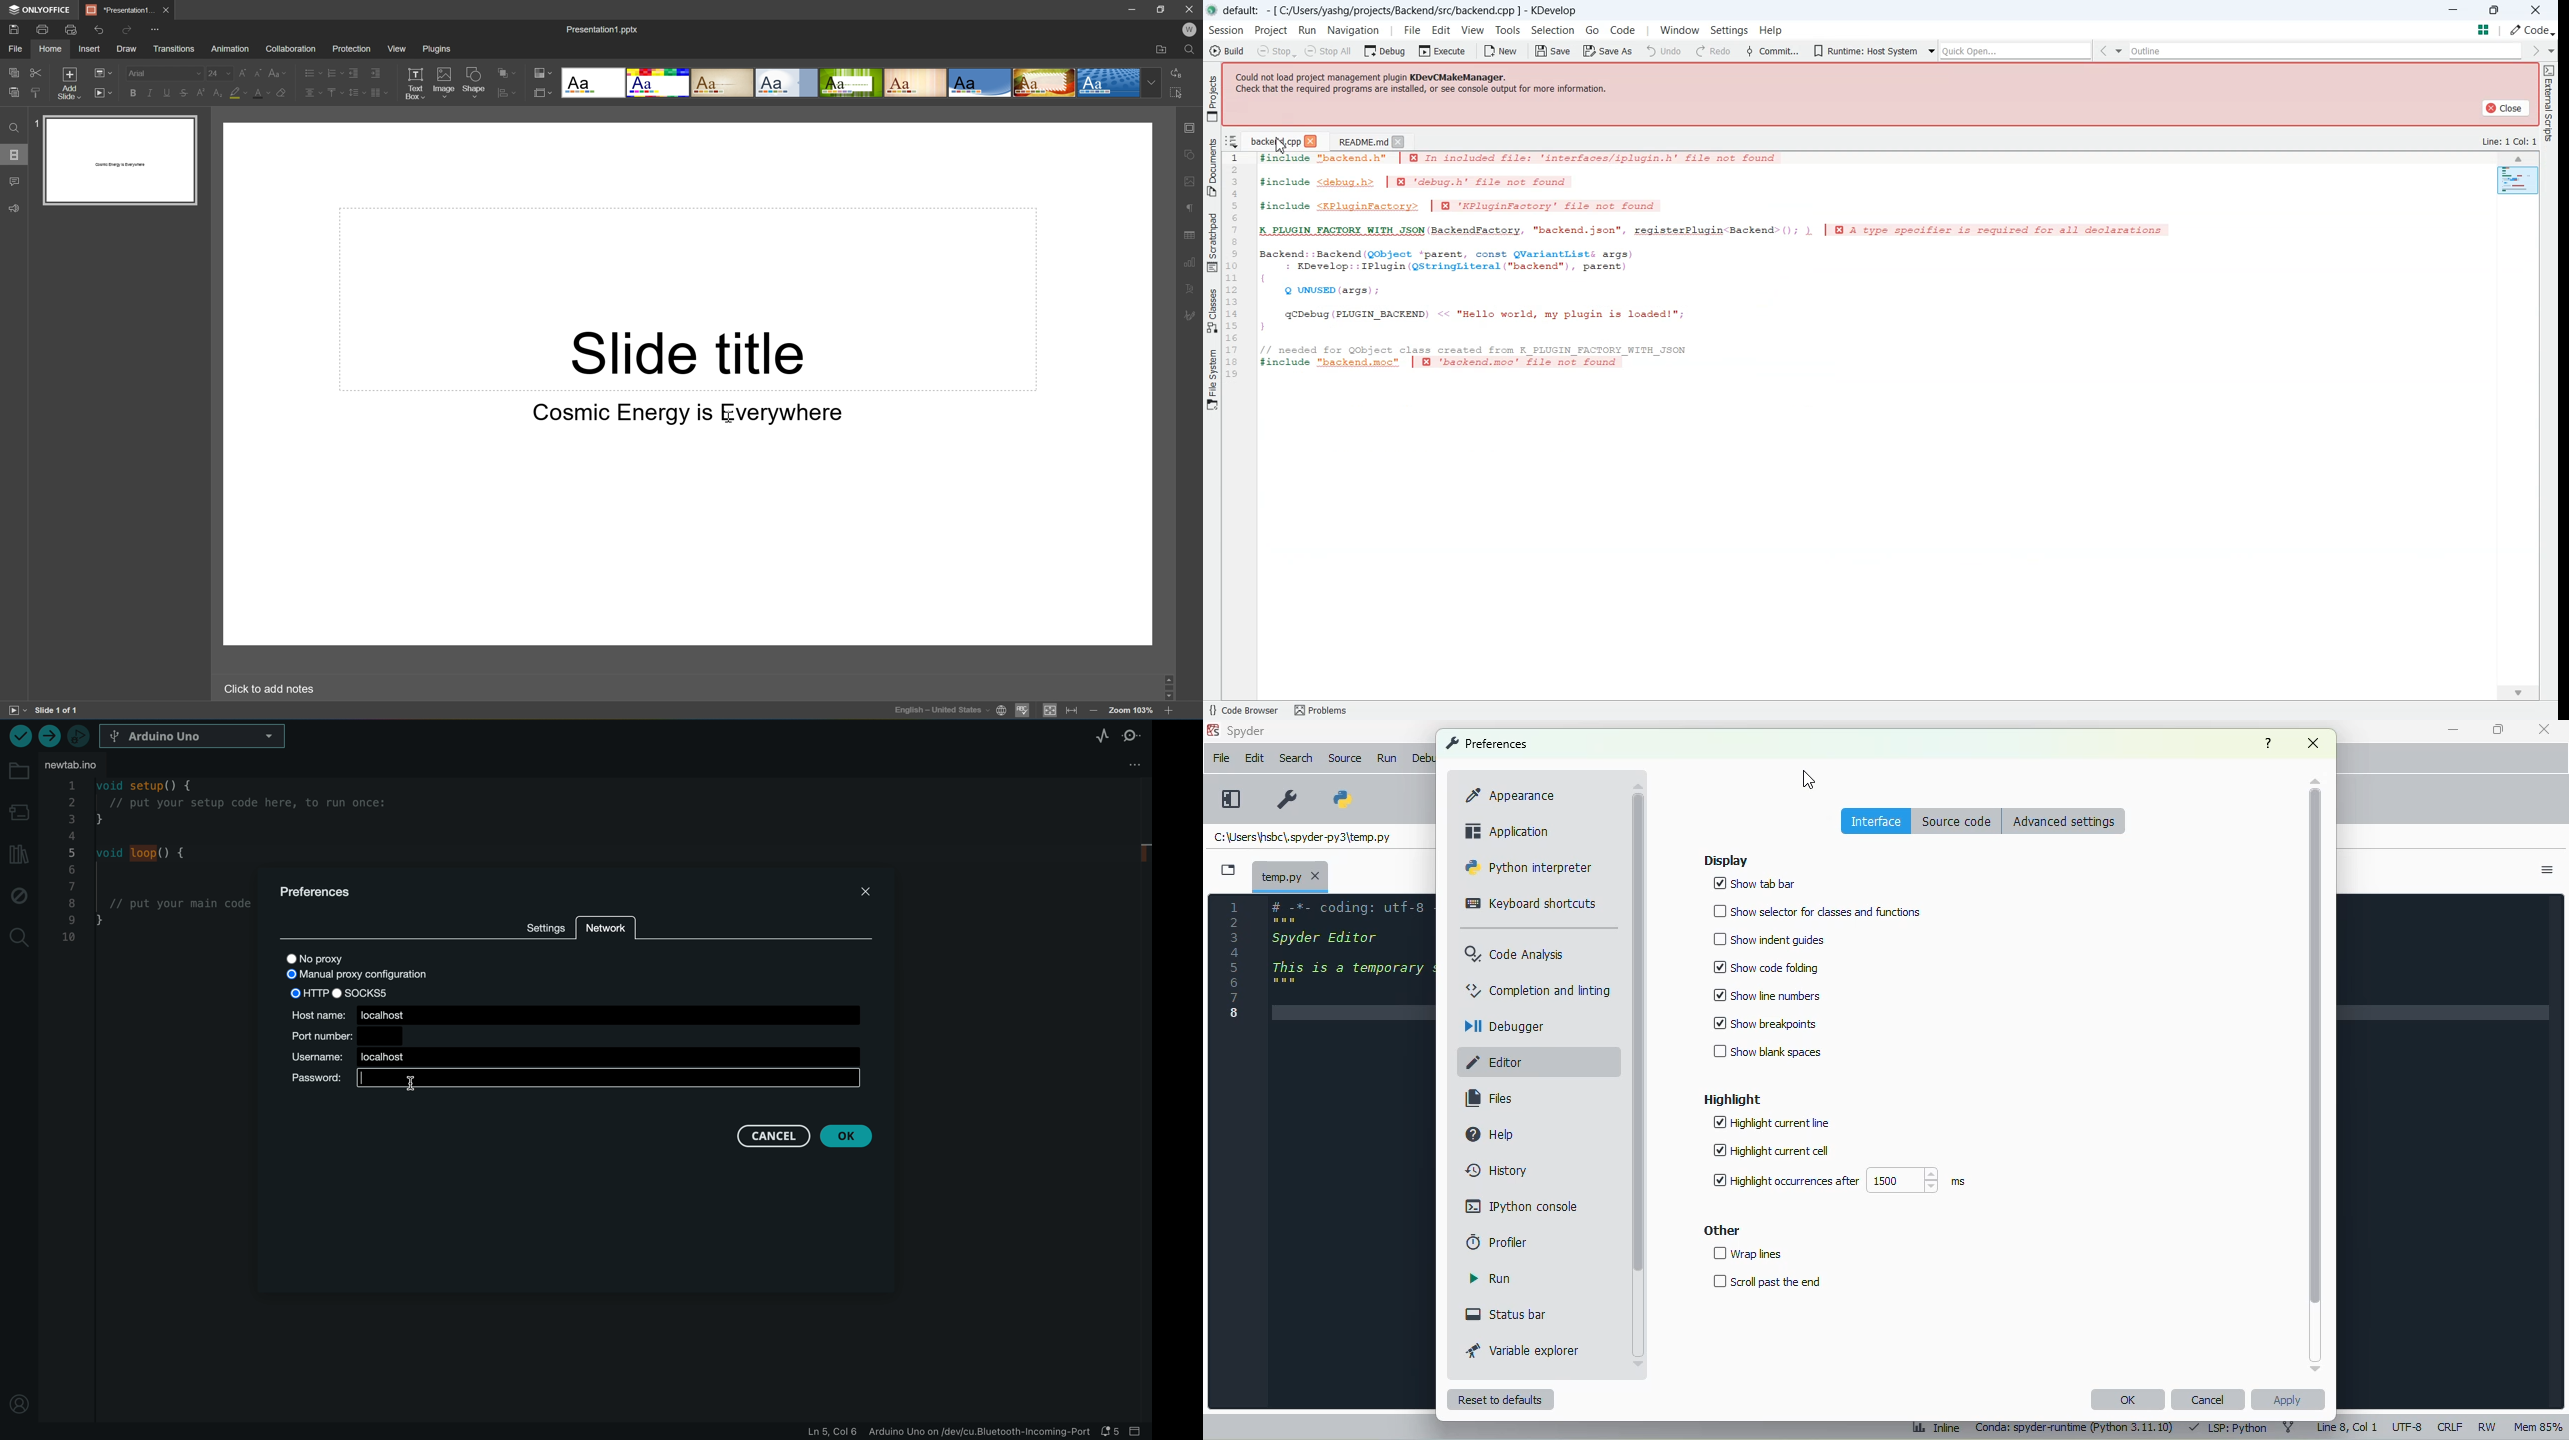 This screenshot has height=1456, width=2576. Describe the element at coordinates (71, 29) in the screenshot. I see `Quick print` at that location.